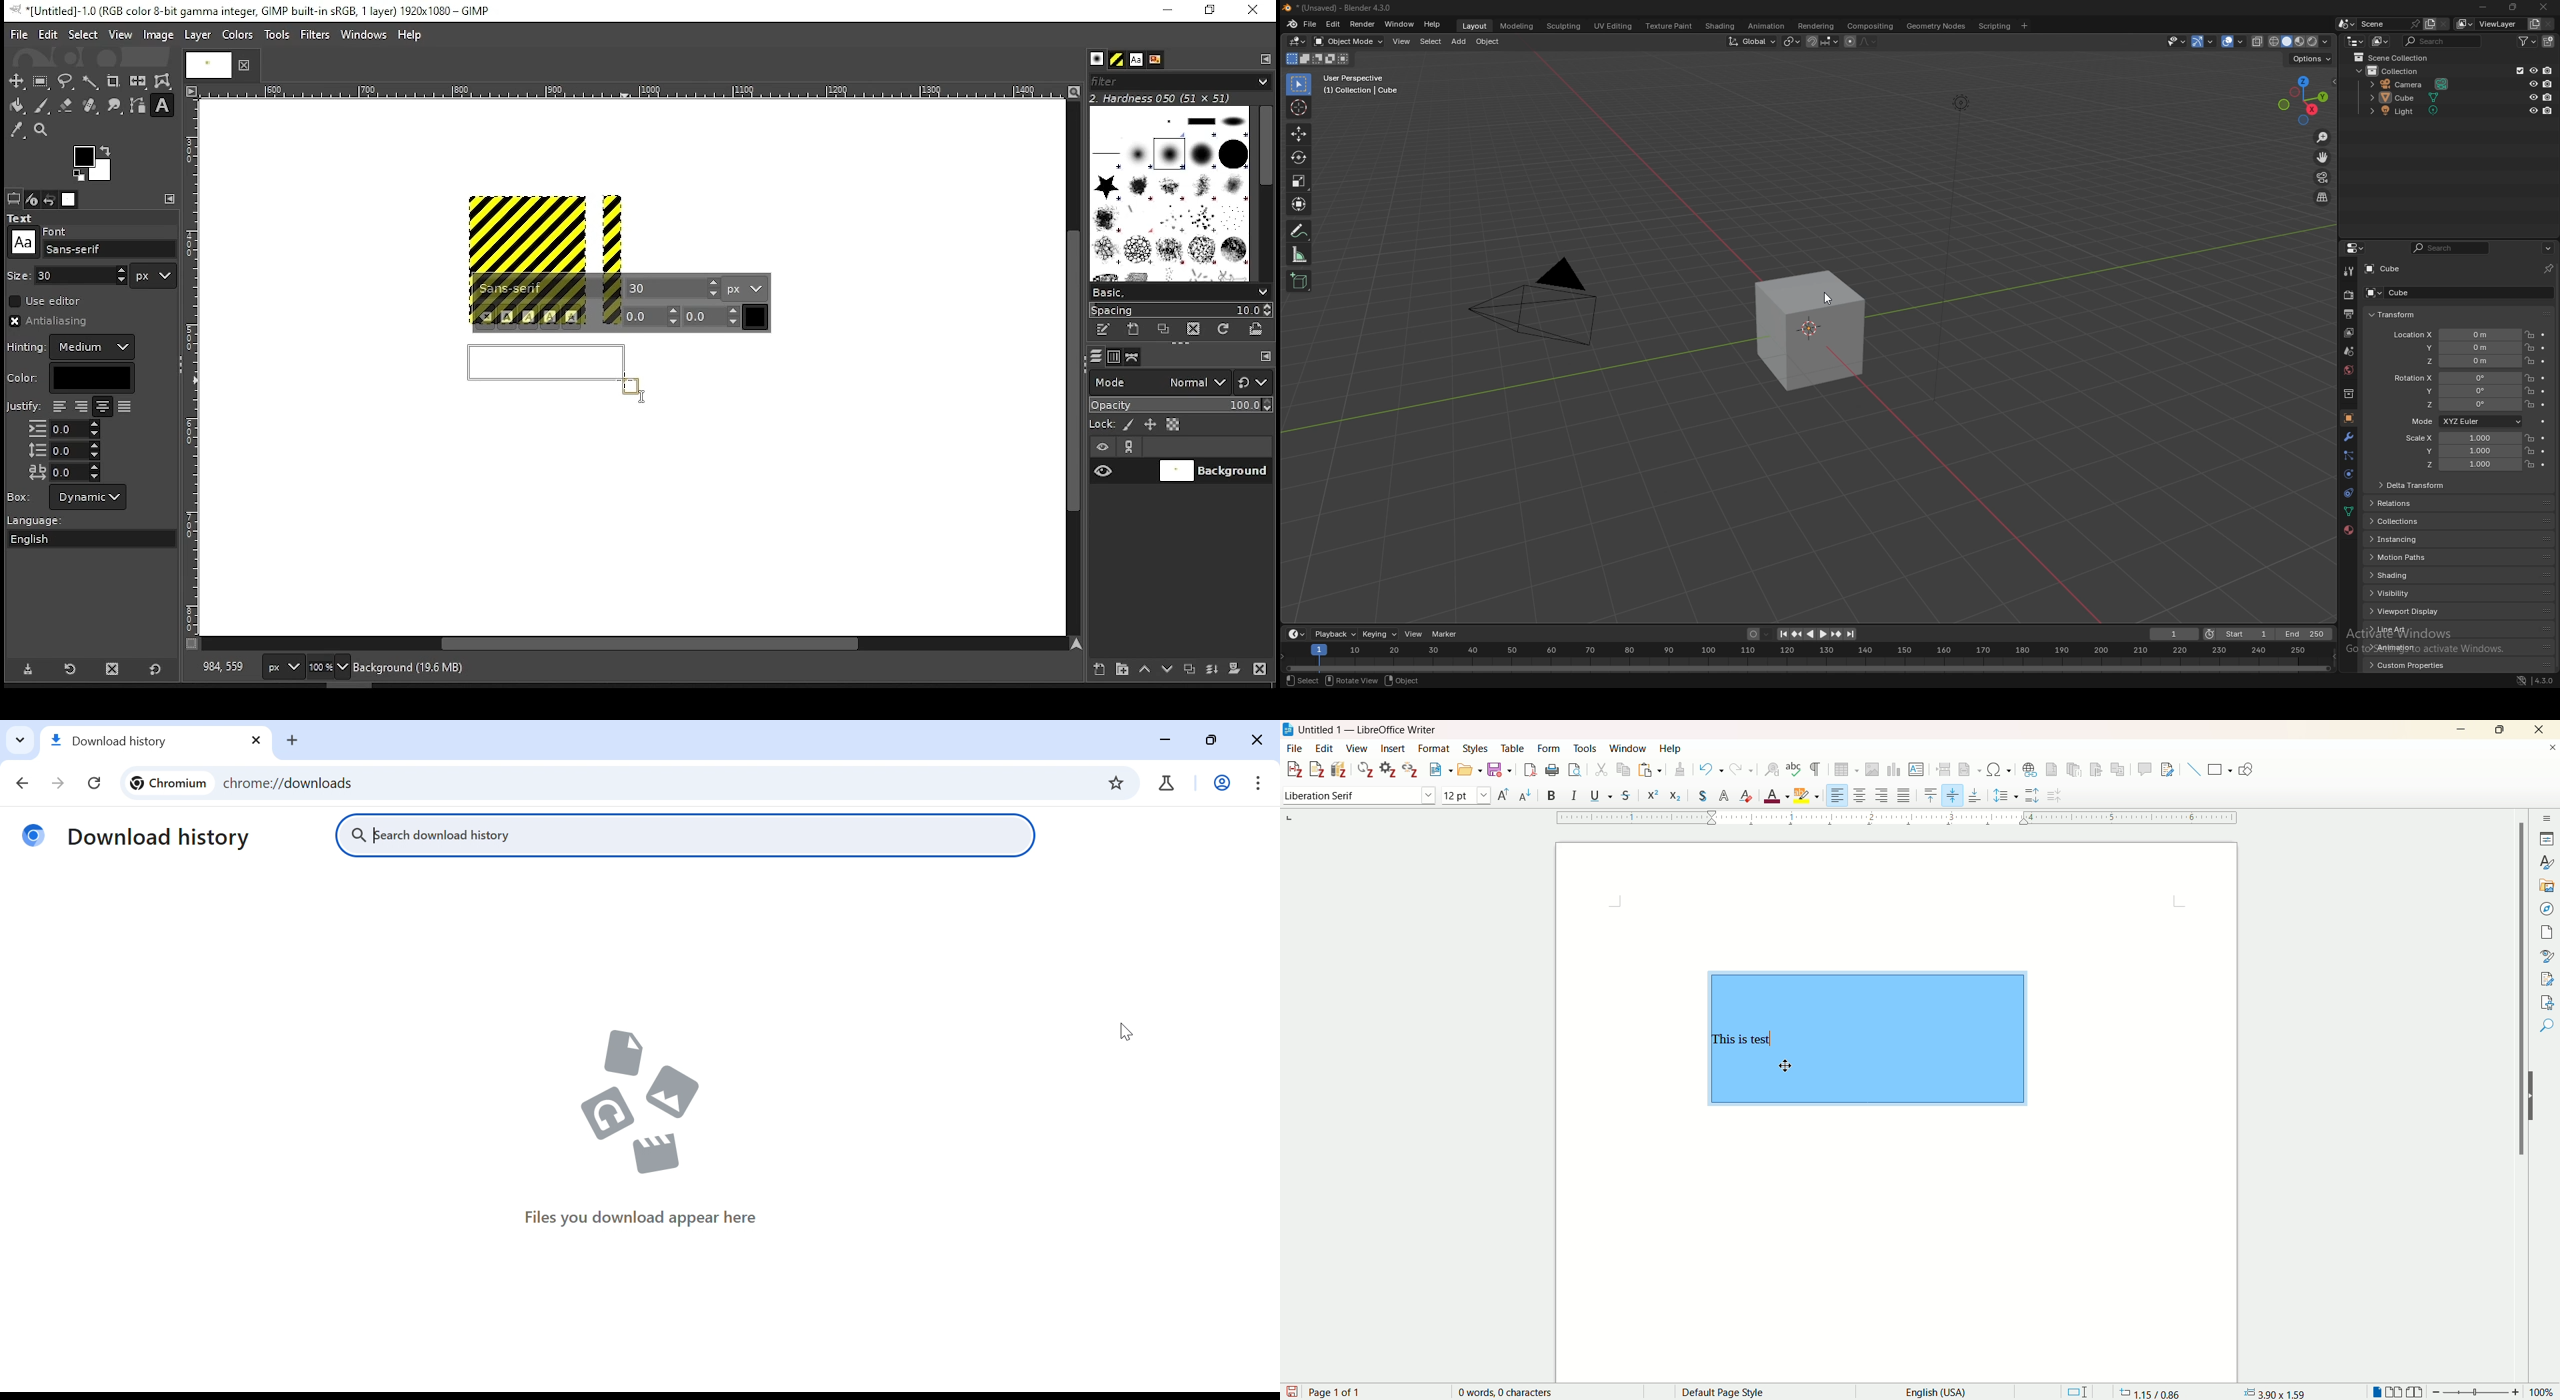  Describe the element at coordinates (2539, 729) in the screenshot. I see `close` at that location.